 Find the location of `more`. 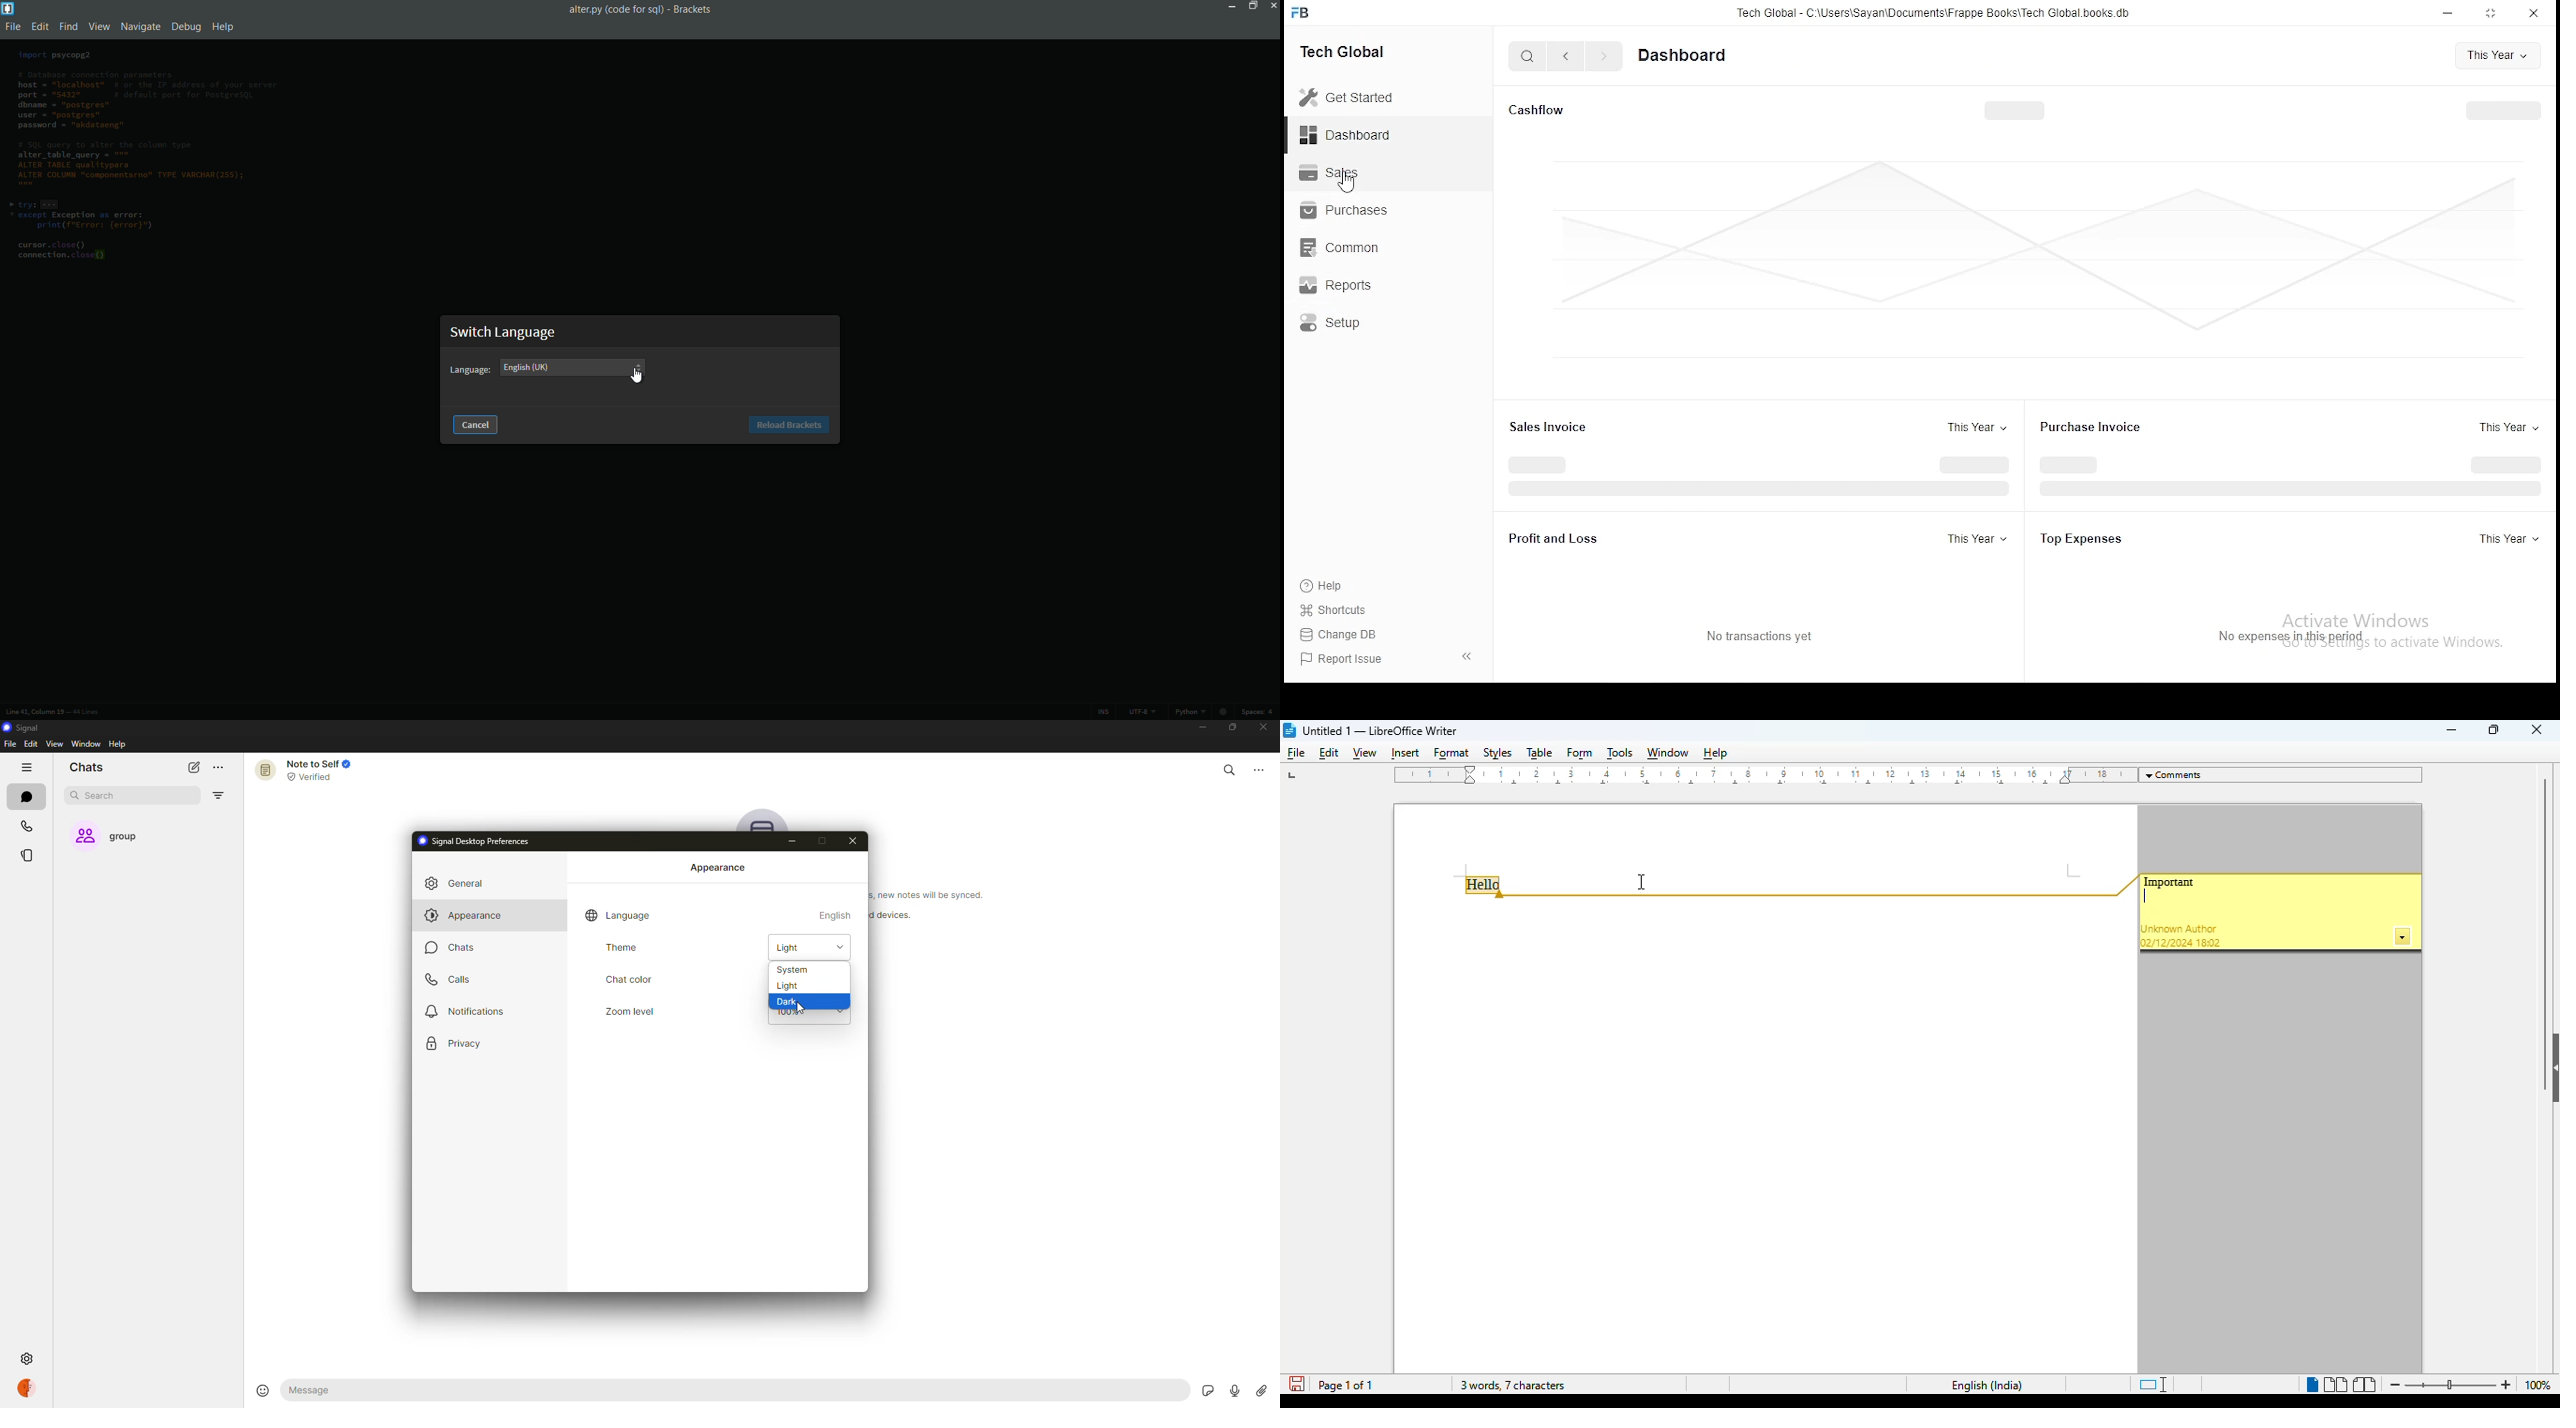

more is located at coordinates (1265, 767).